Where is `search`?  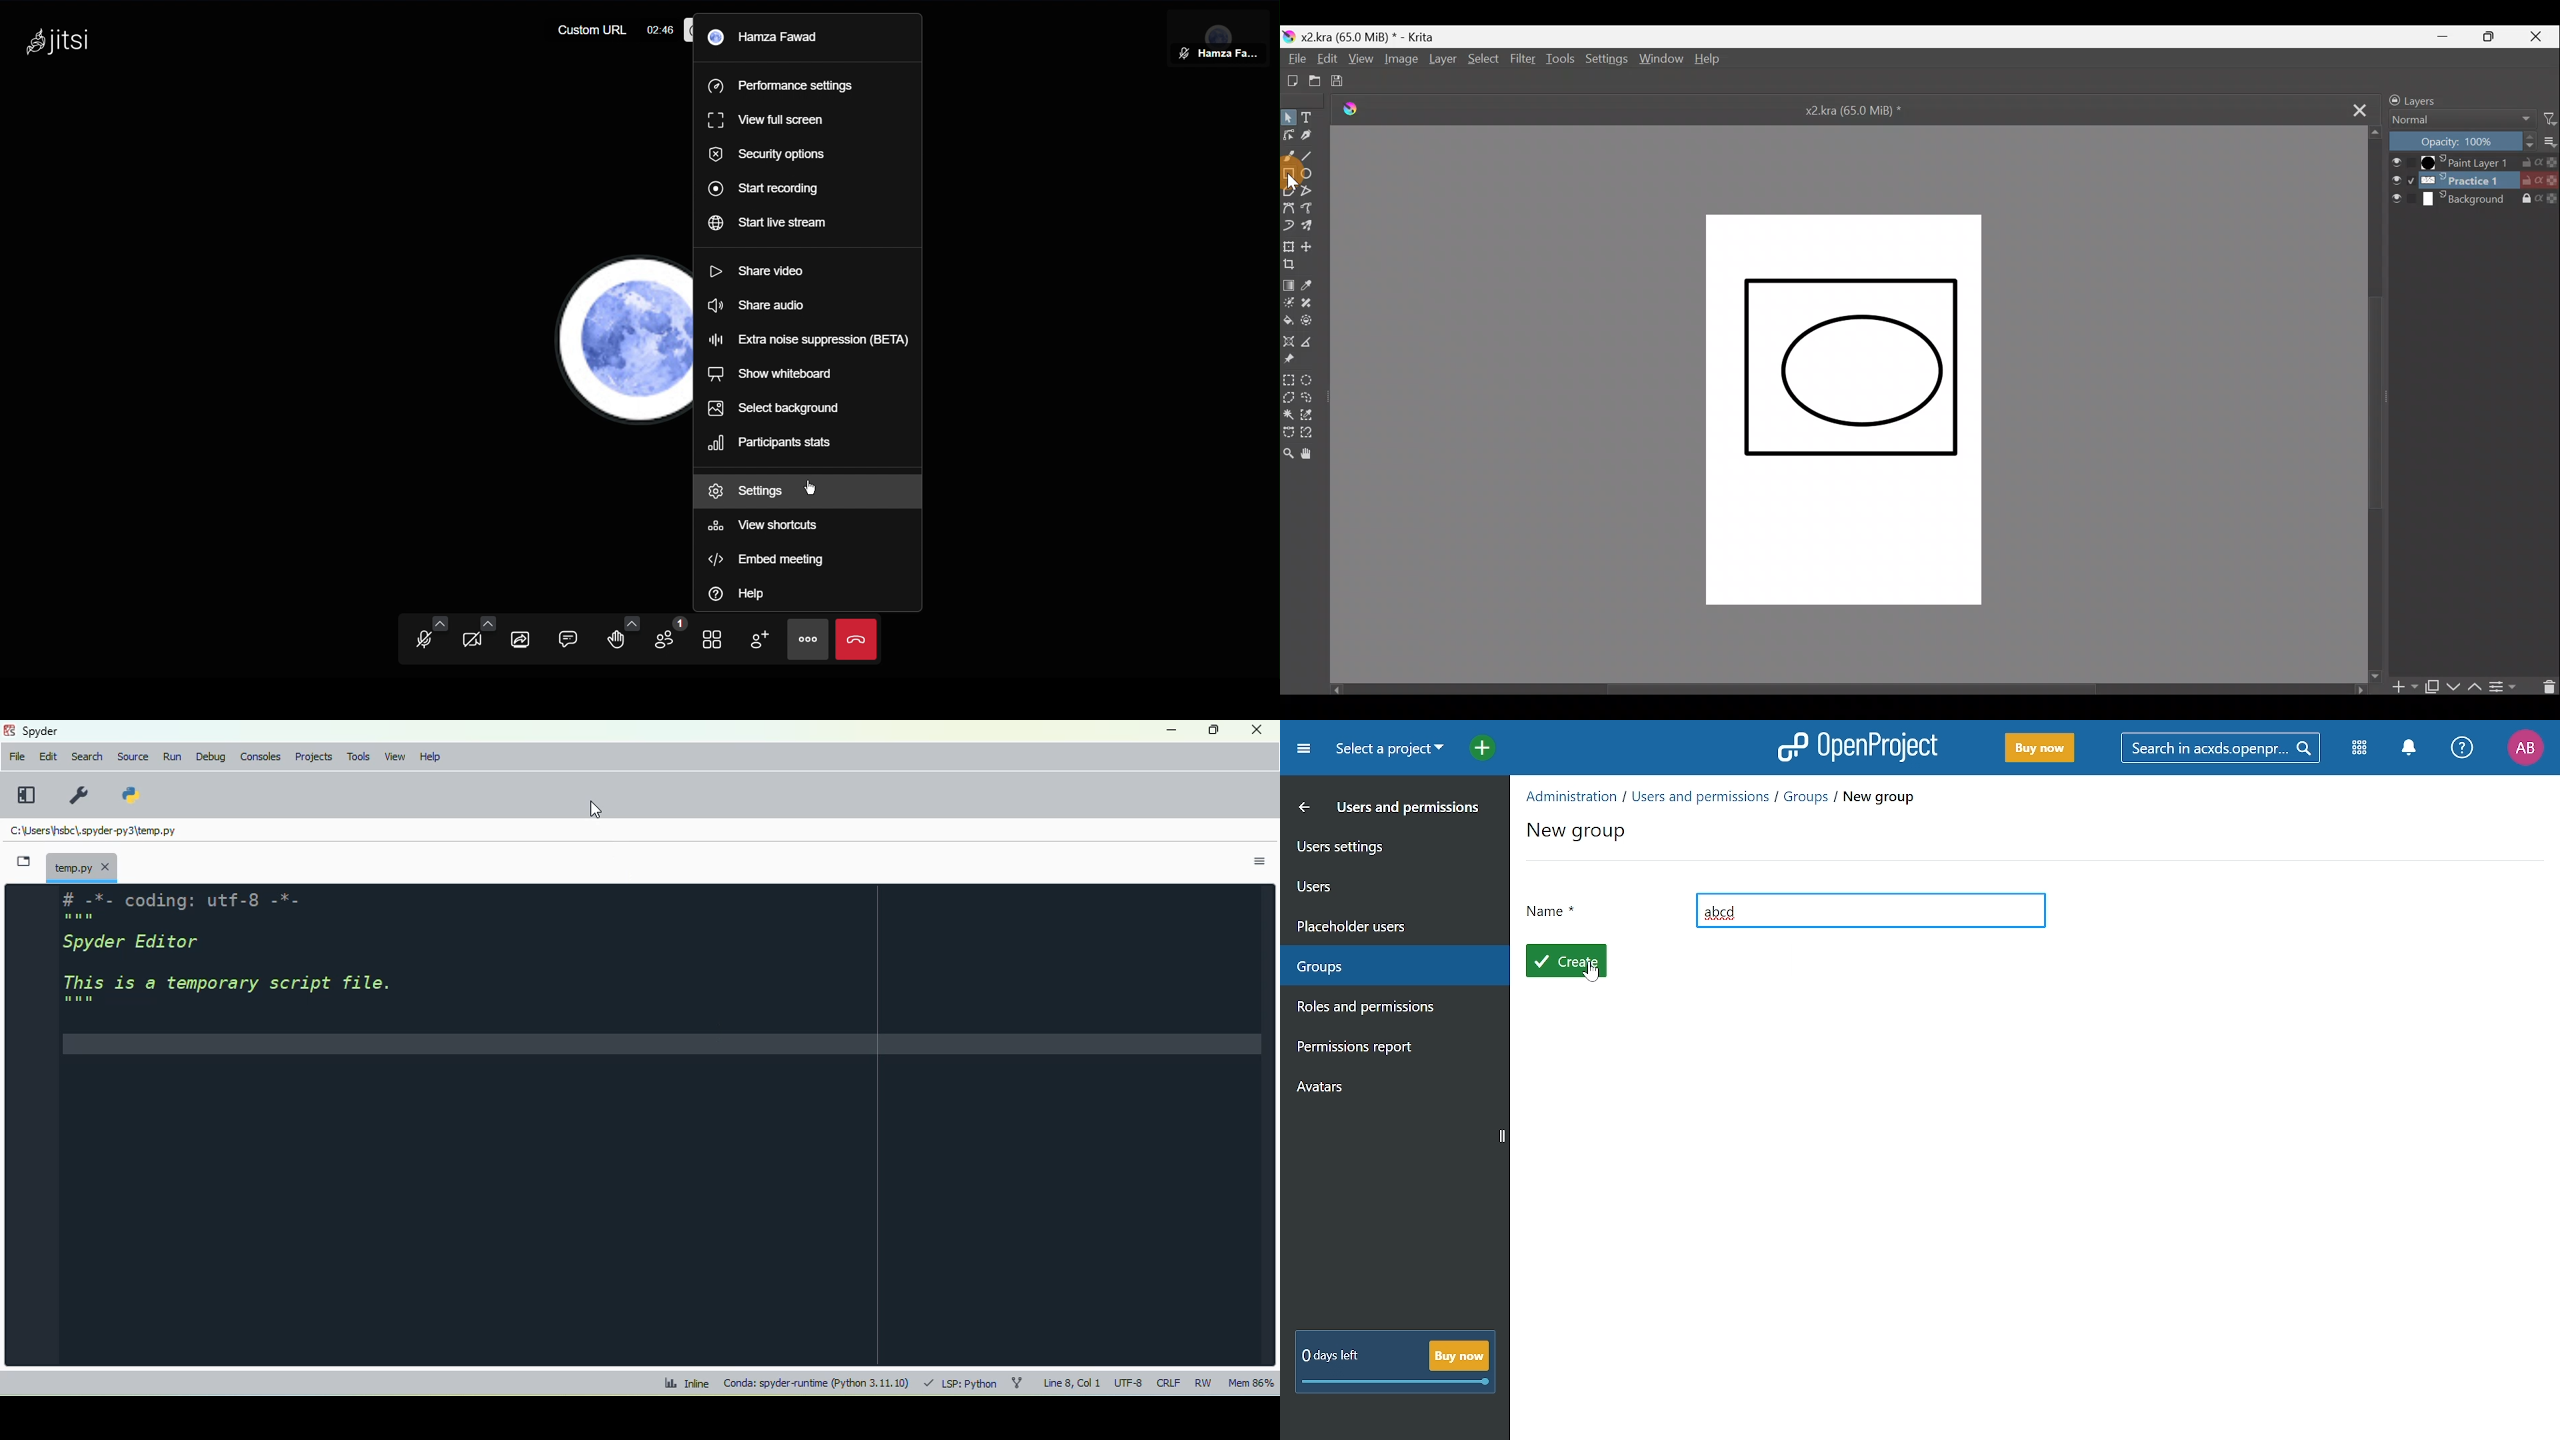
search is located at coordinates (2217, 747).